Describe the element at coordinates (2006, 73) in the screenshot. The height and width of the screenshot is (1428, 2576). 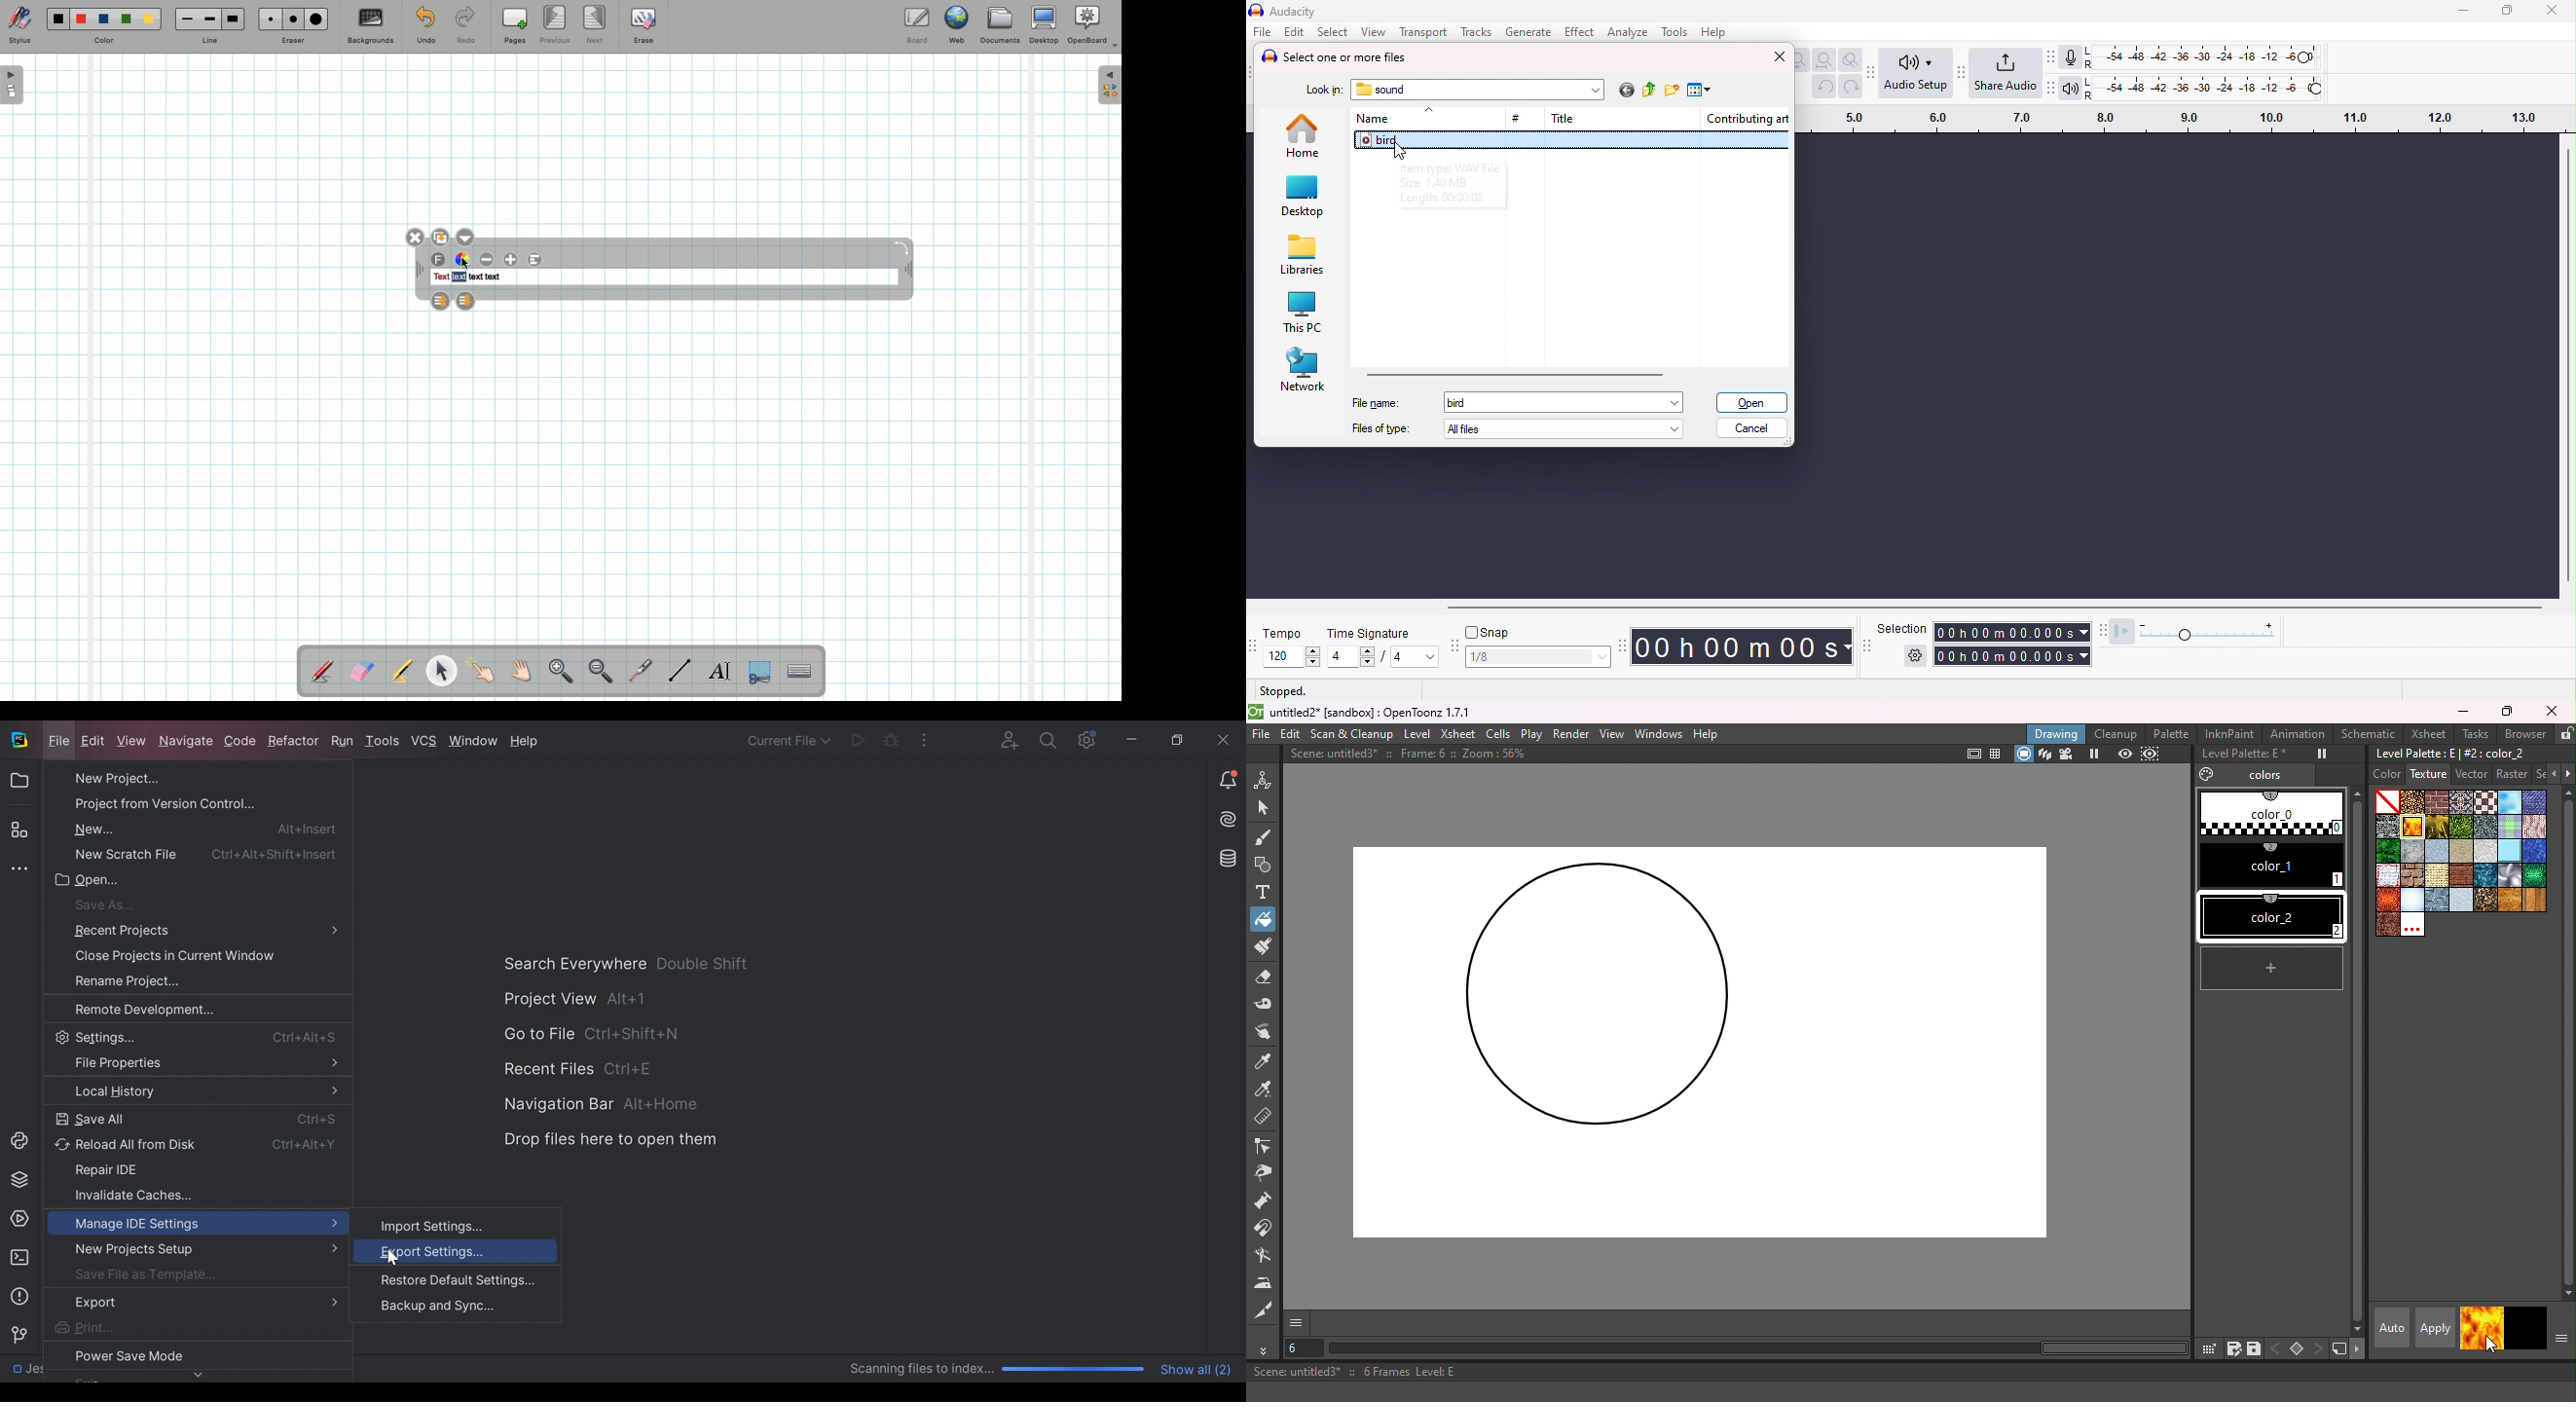
I see `share audio` at that location.